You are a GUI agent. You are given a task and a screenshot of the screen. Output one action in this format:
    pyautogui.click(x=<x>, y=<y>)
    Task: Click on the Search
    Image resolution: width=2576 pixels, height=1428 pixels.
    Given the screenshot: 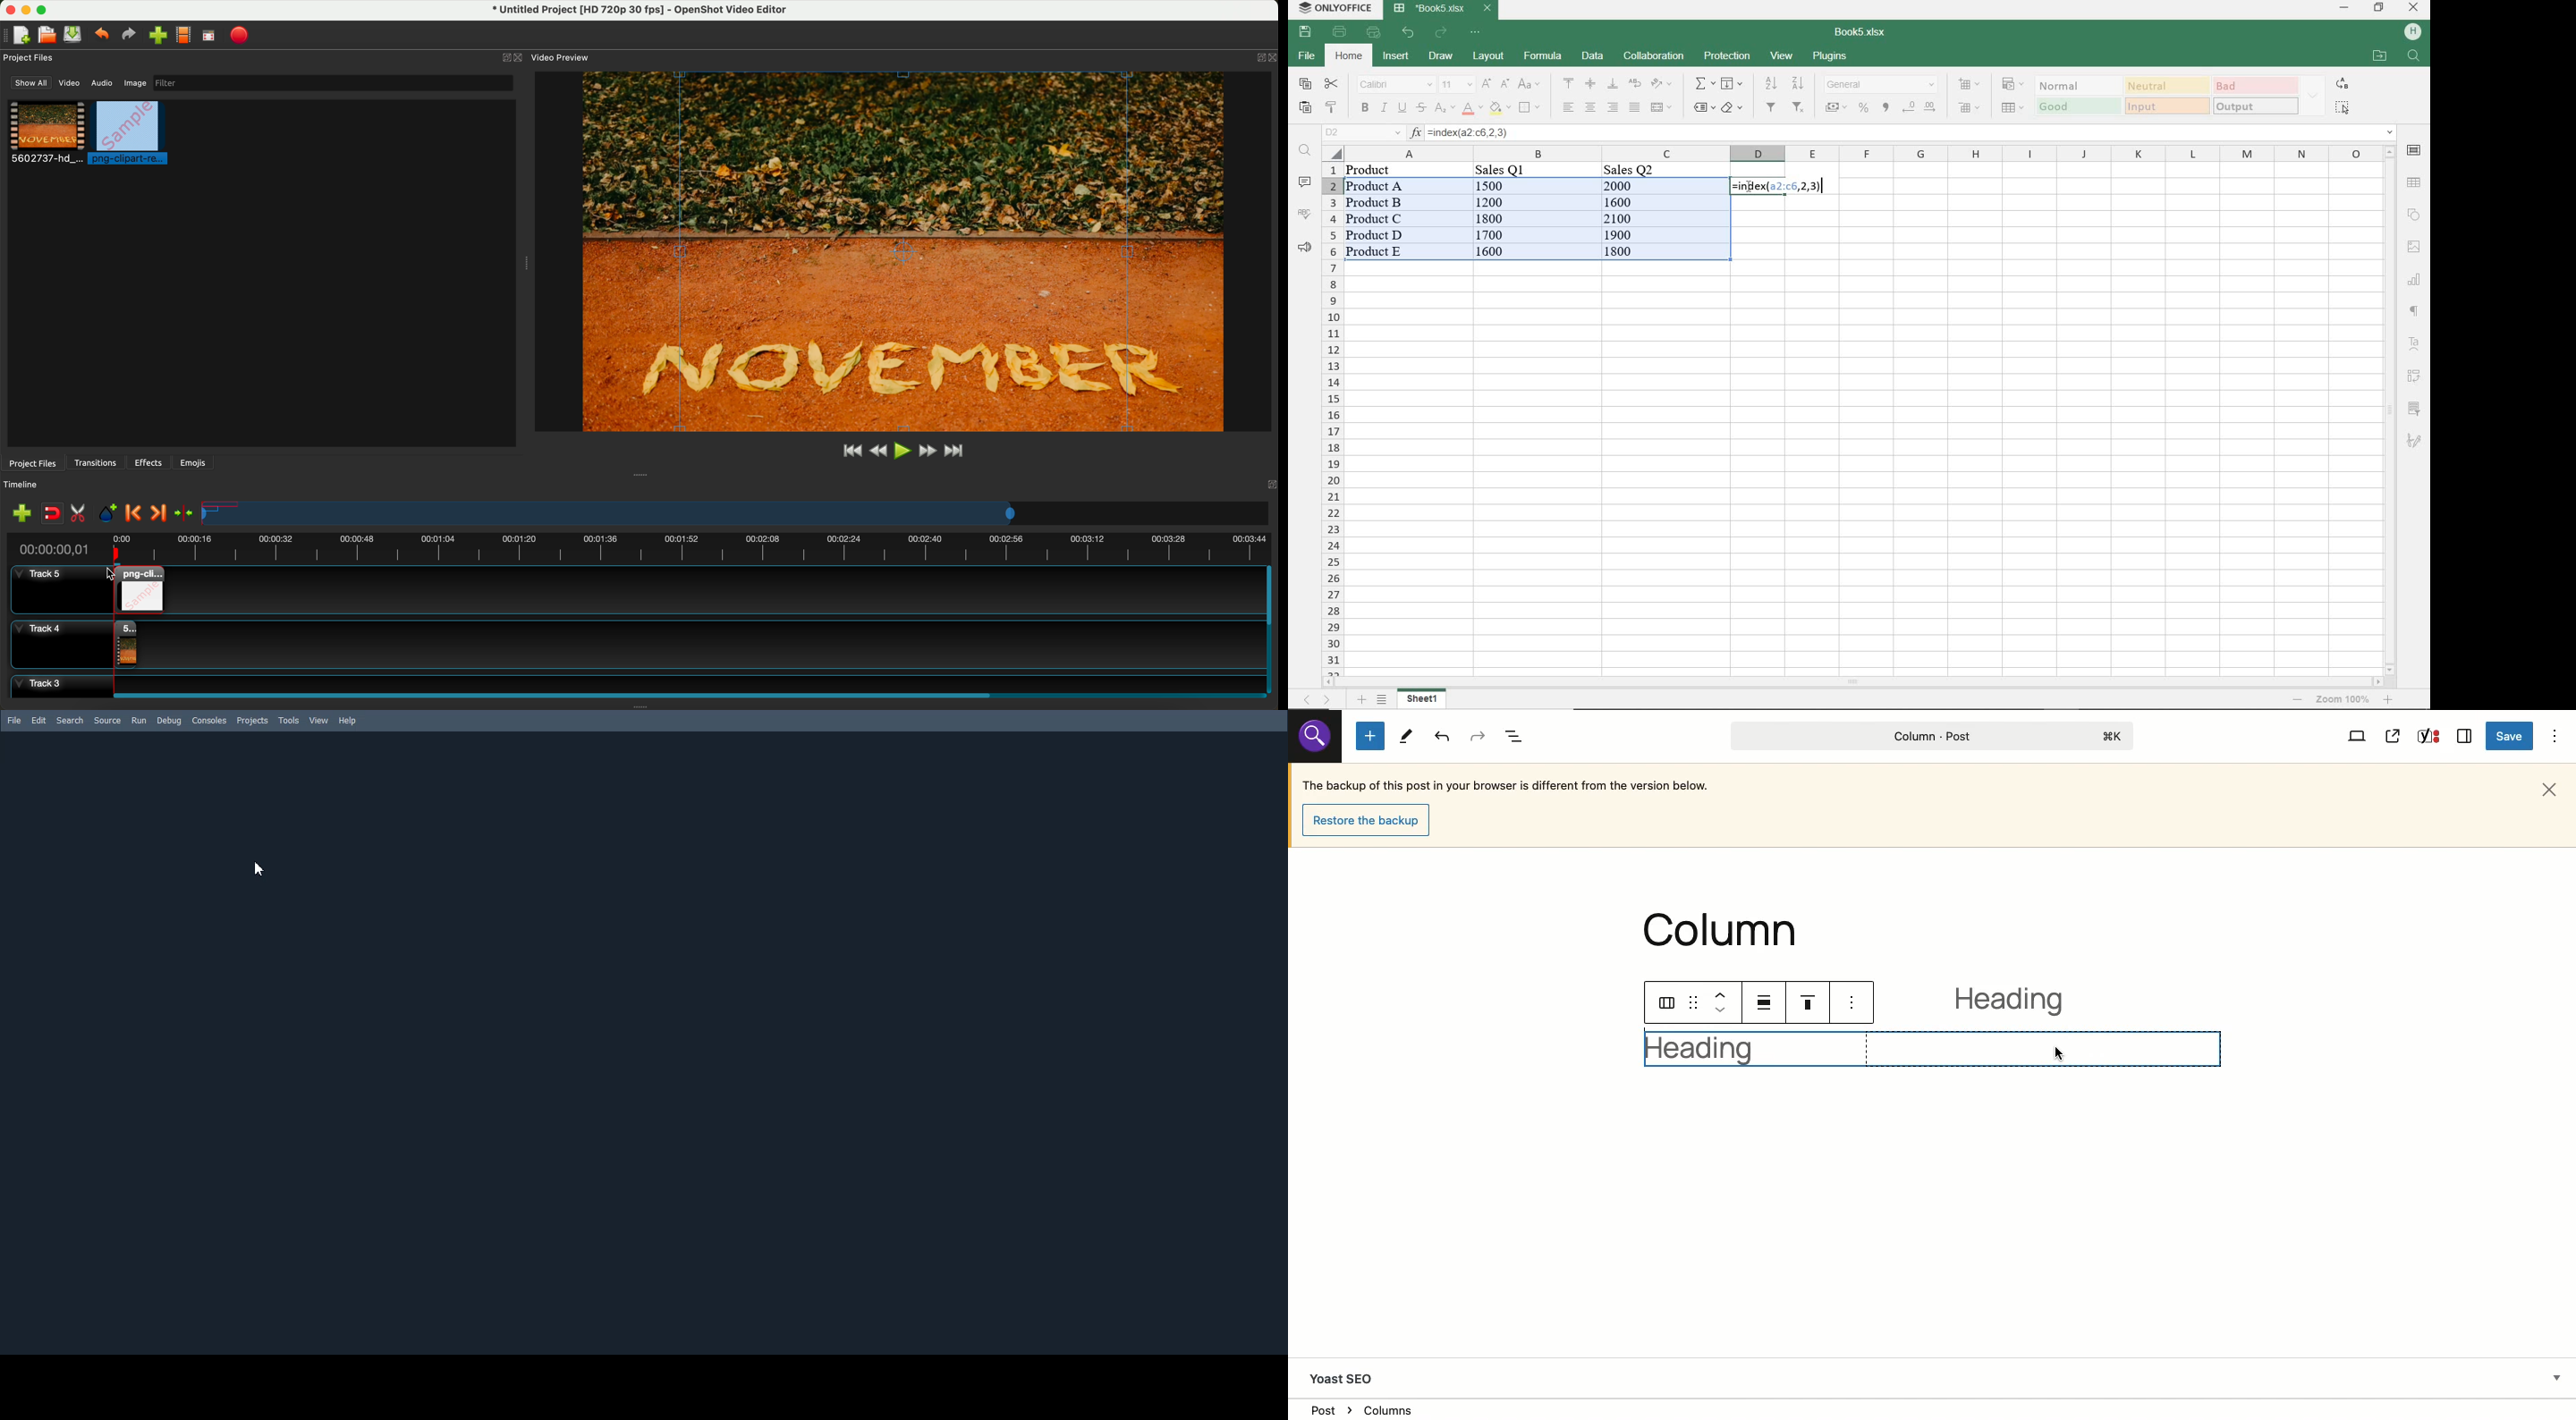 What is the action you would take?
    pyautogui.click(x=70, y=720)
    